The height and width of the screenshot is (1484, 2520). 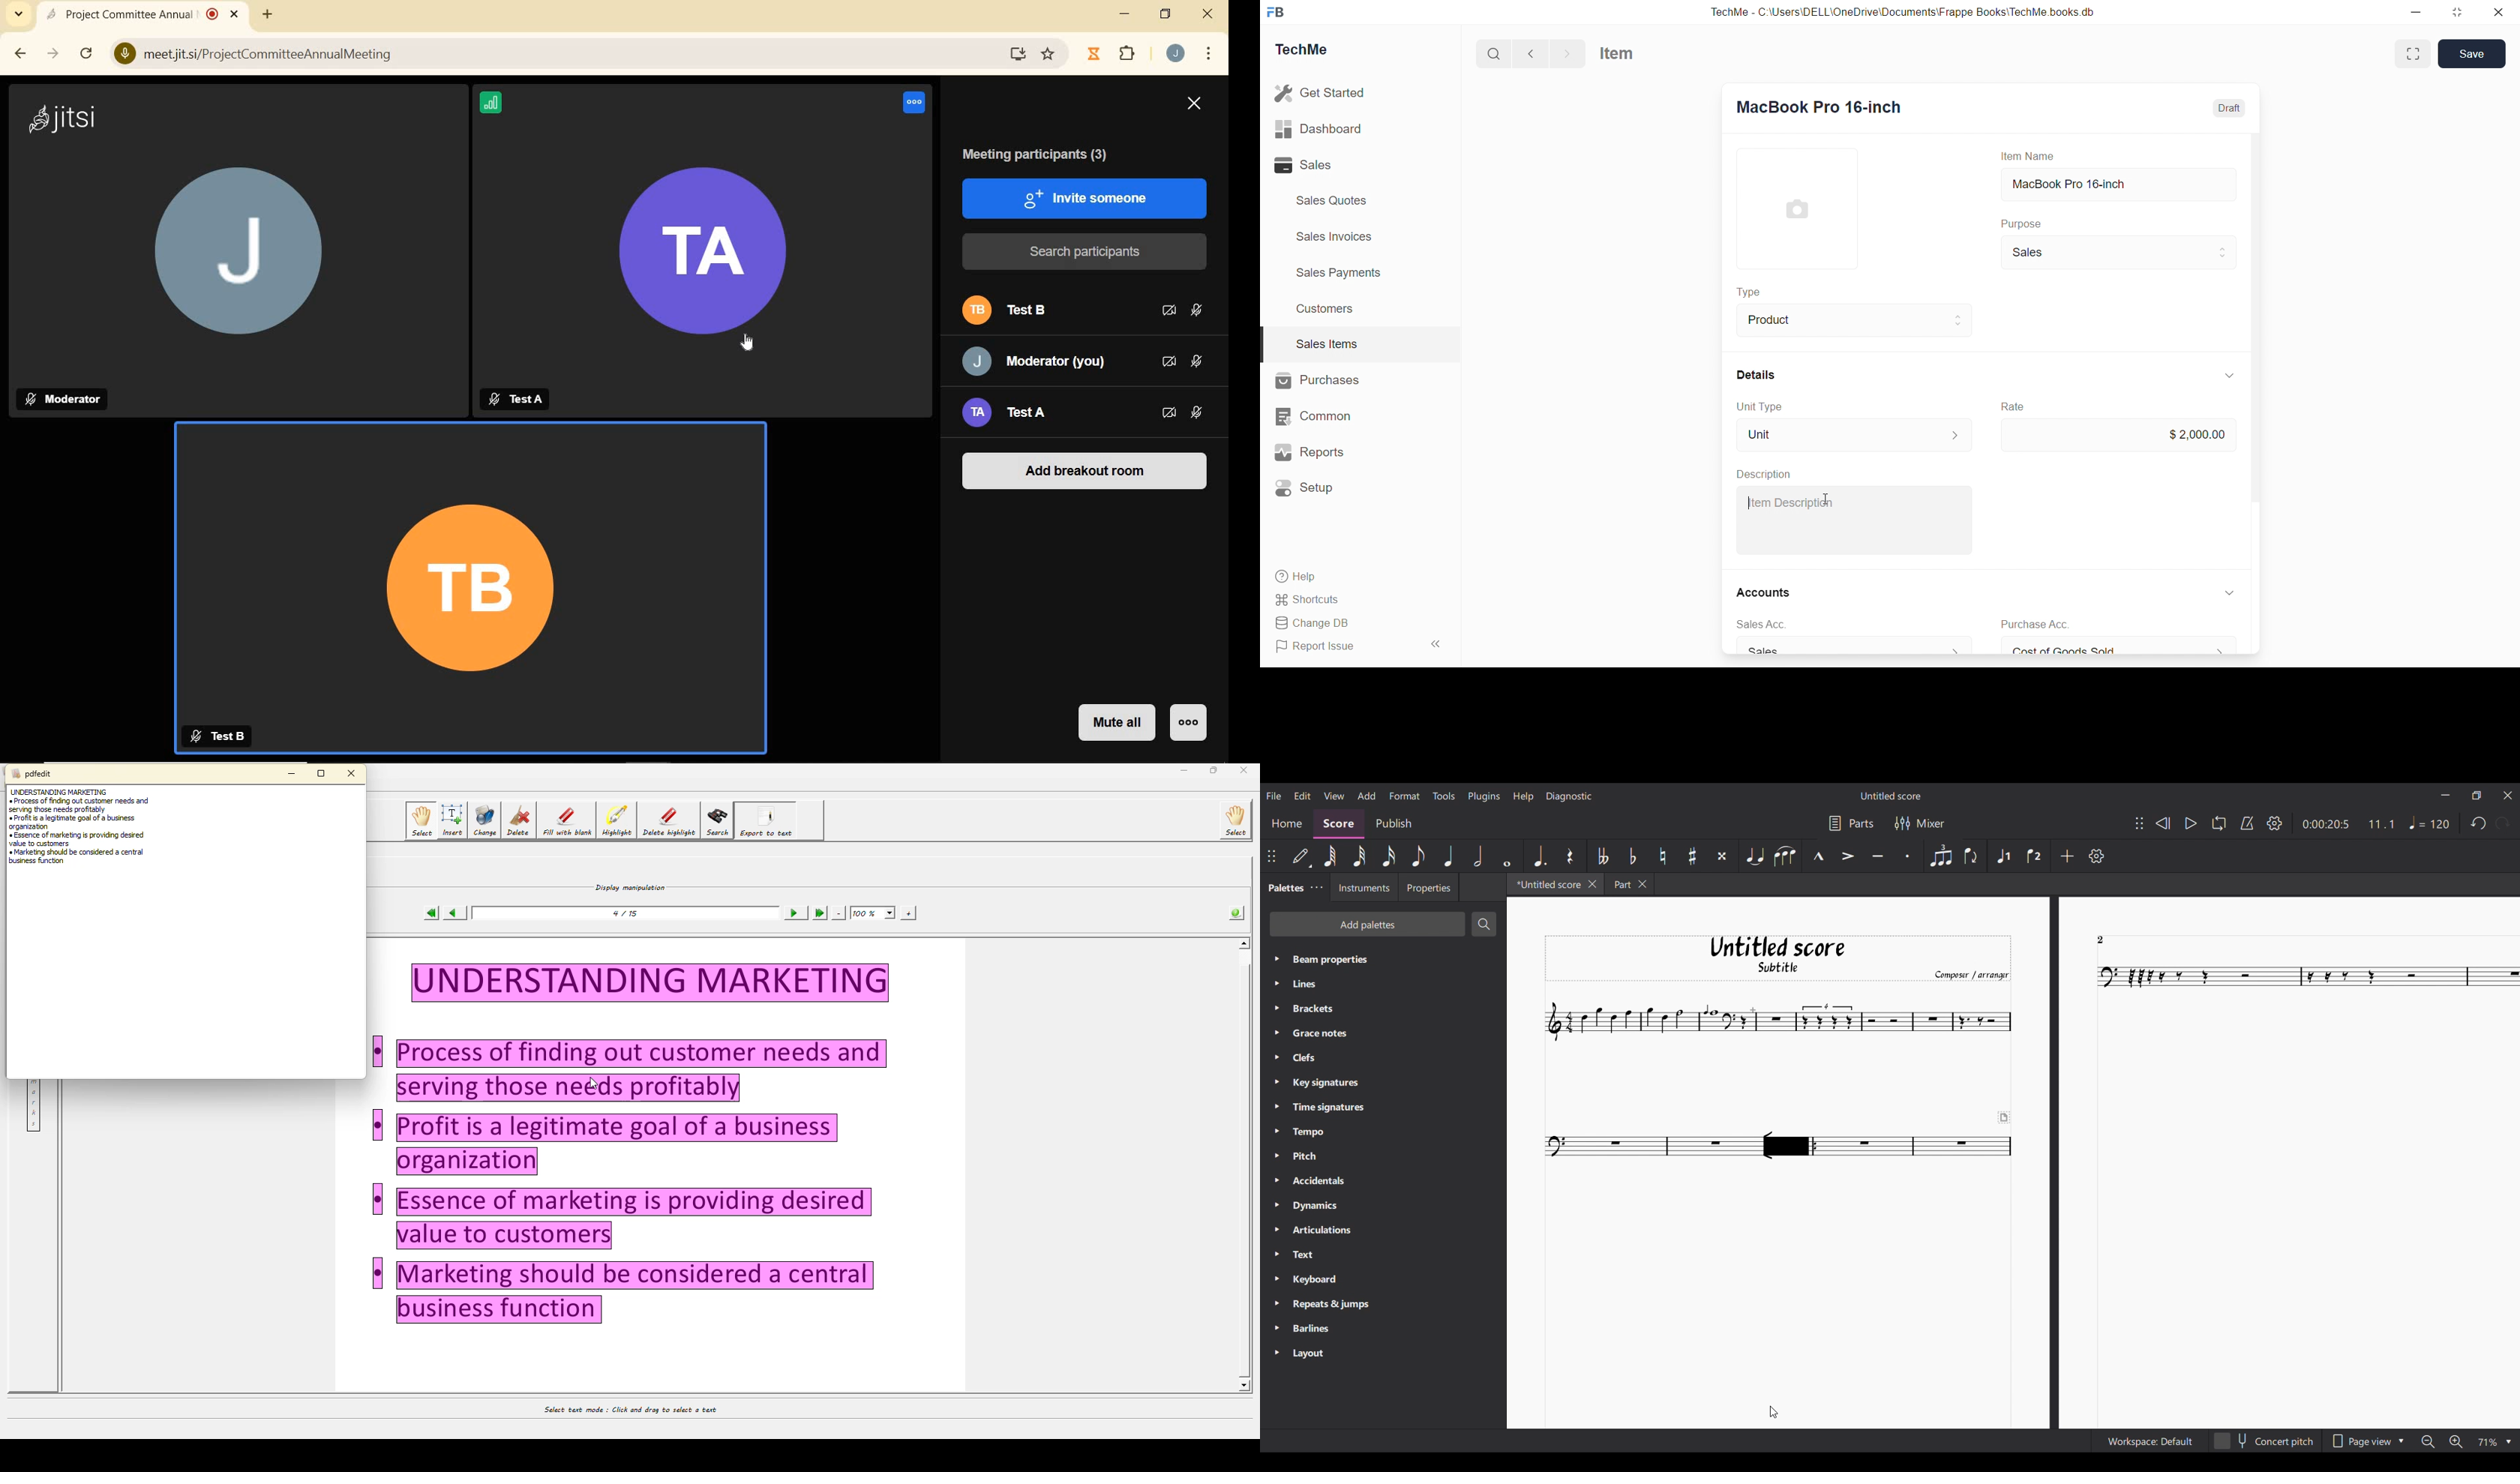 I want to click on TechMe, so click(x=1306, y=48).